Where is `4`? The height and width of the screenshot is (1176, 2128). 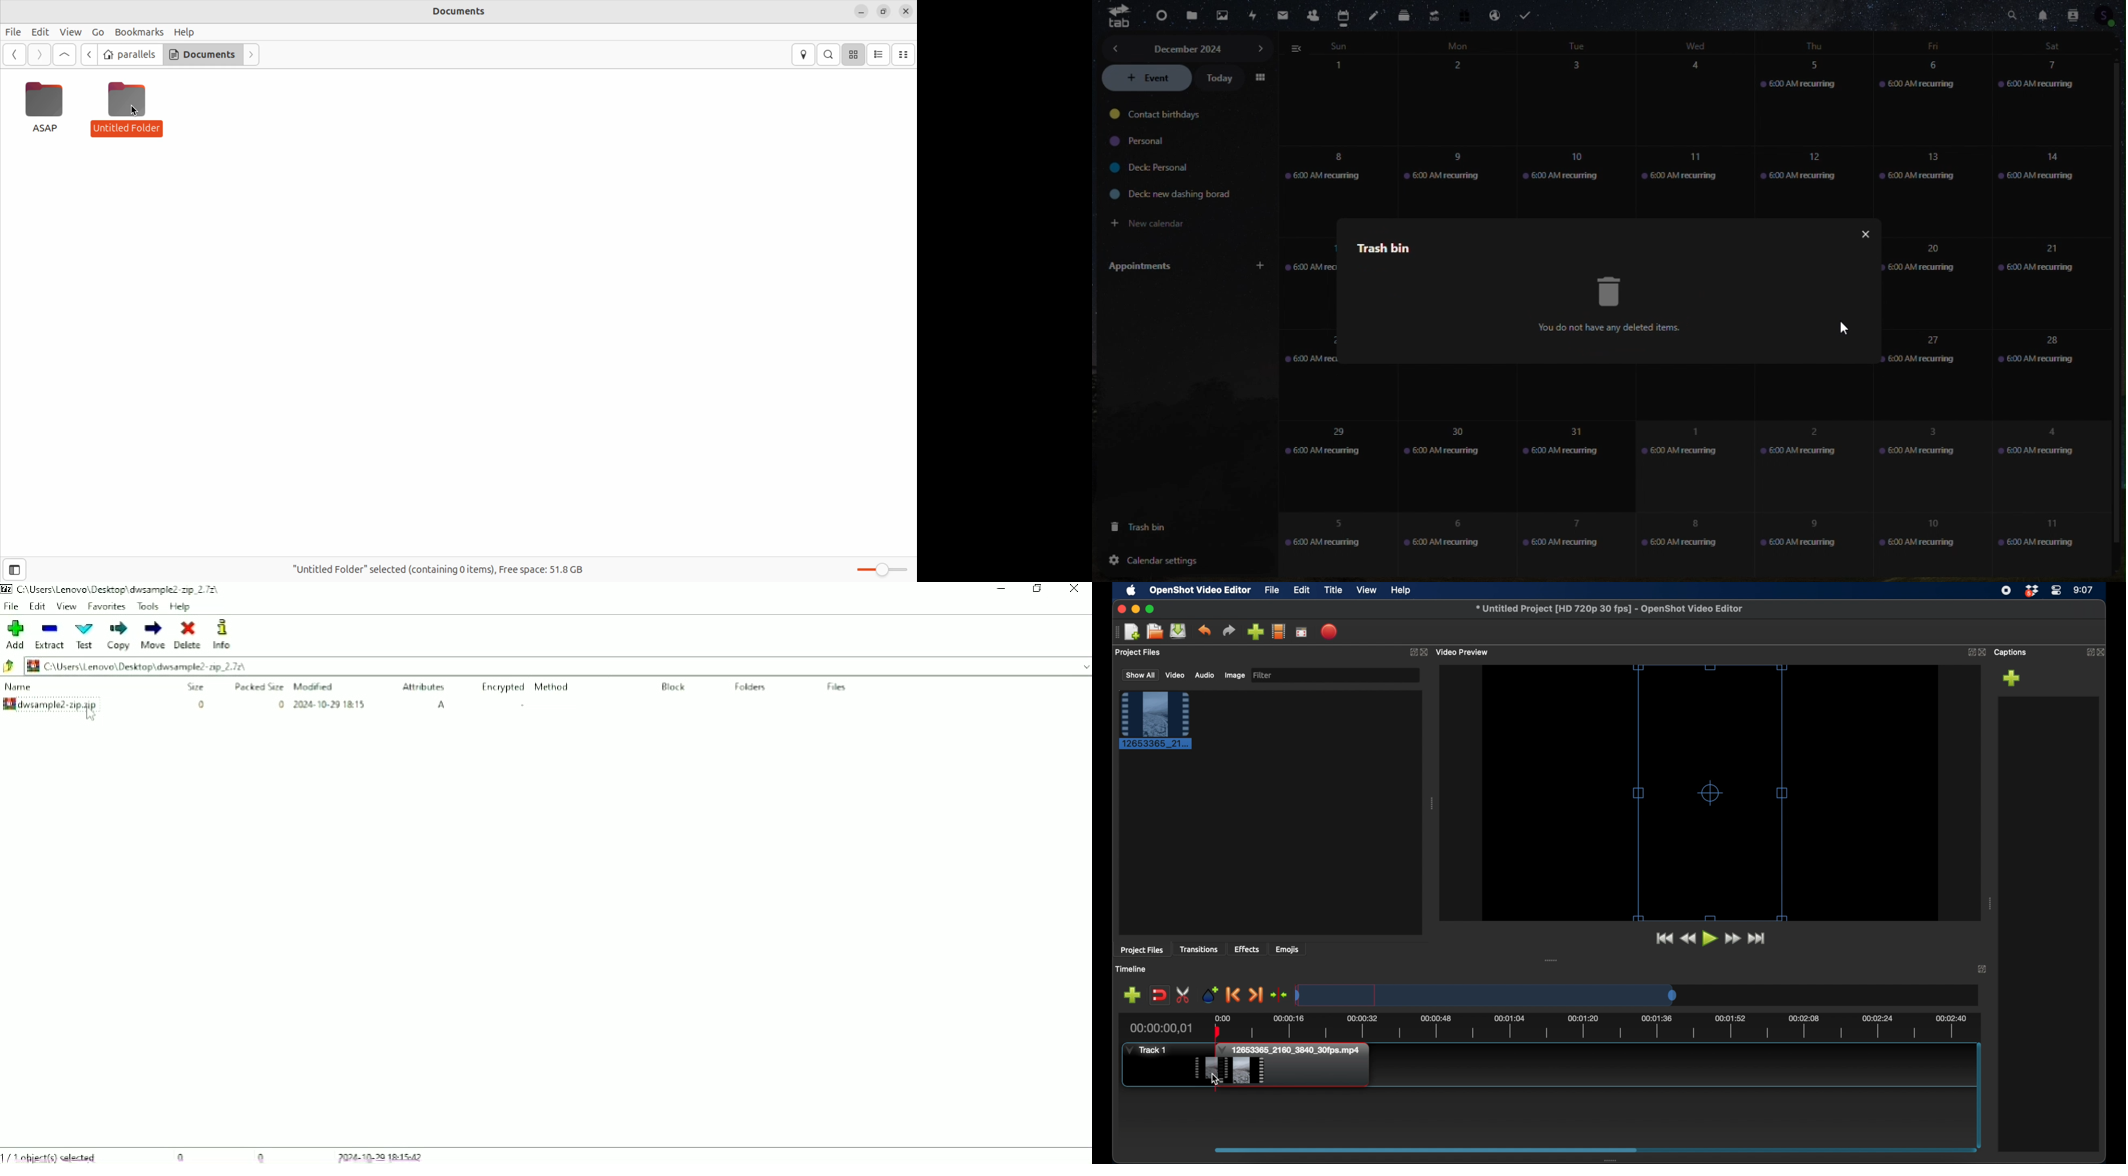 4 is located at coordinates (1706, 99).